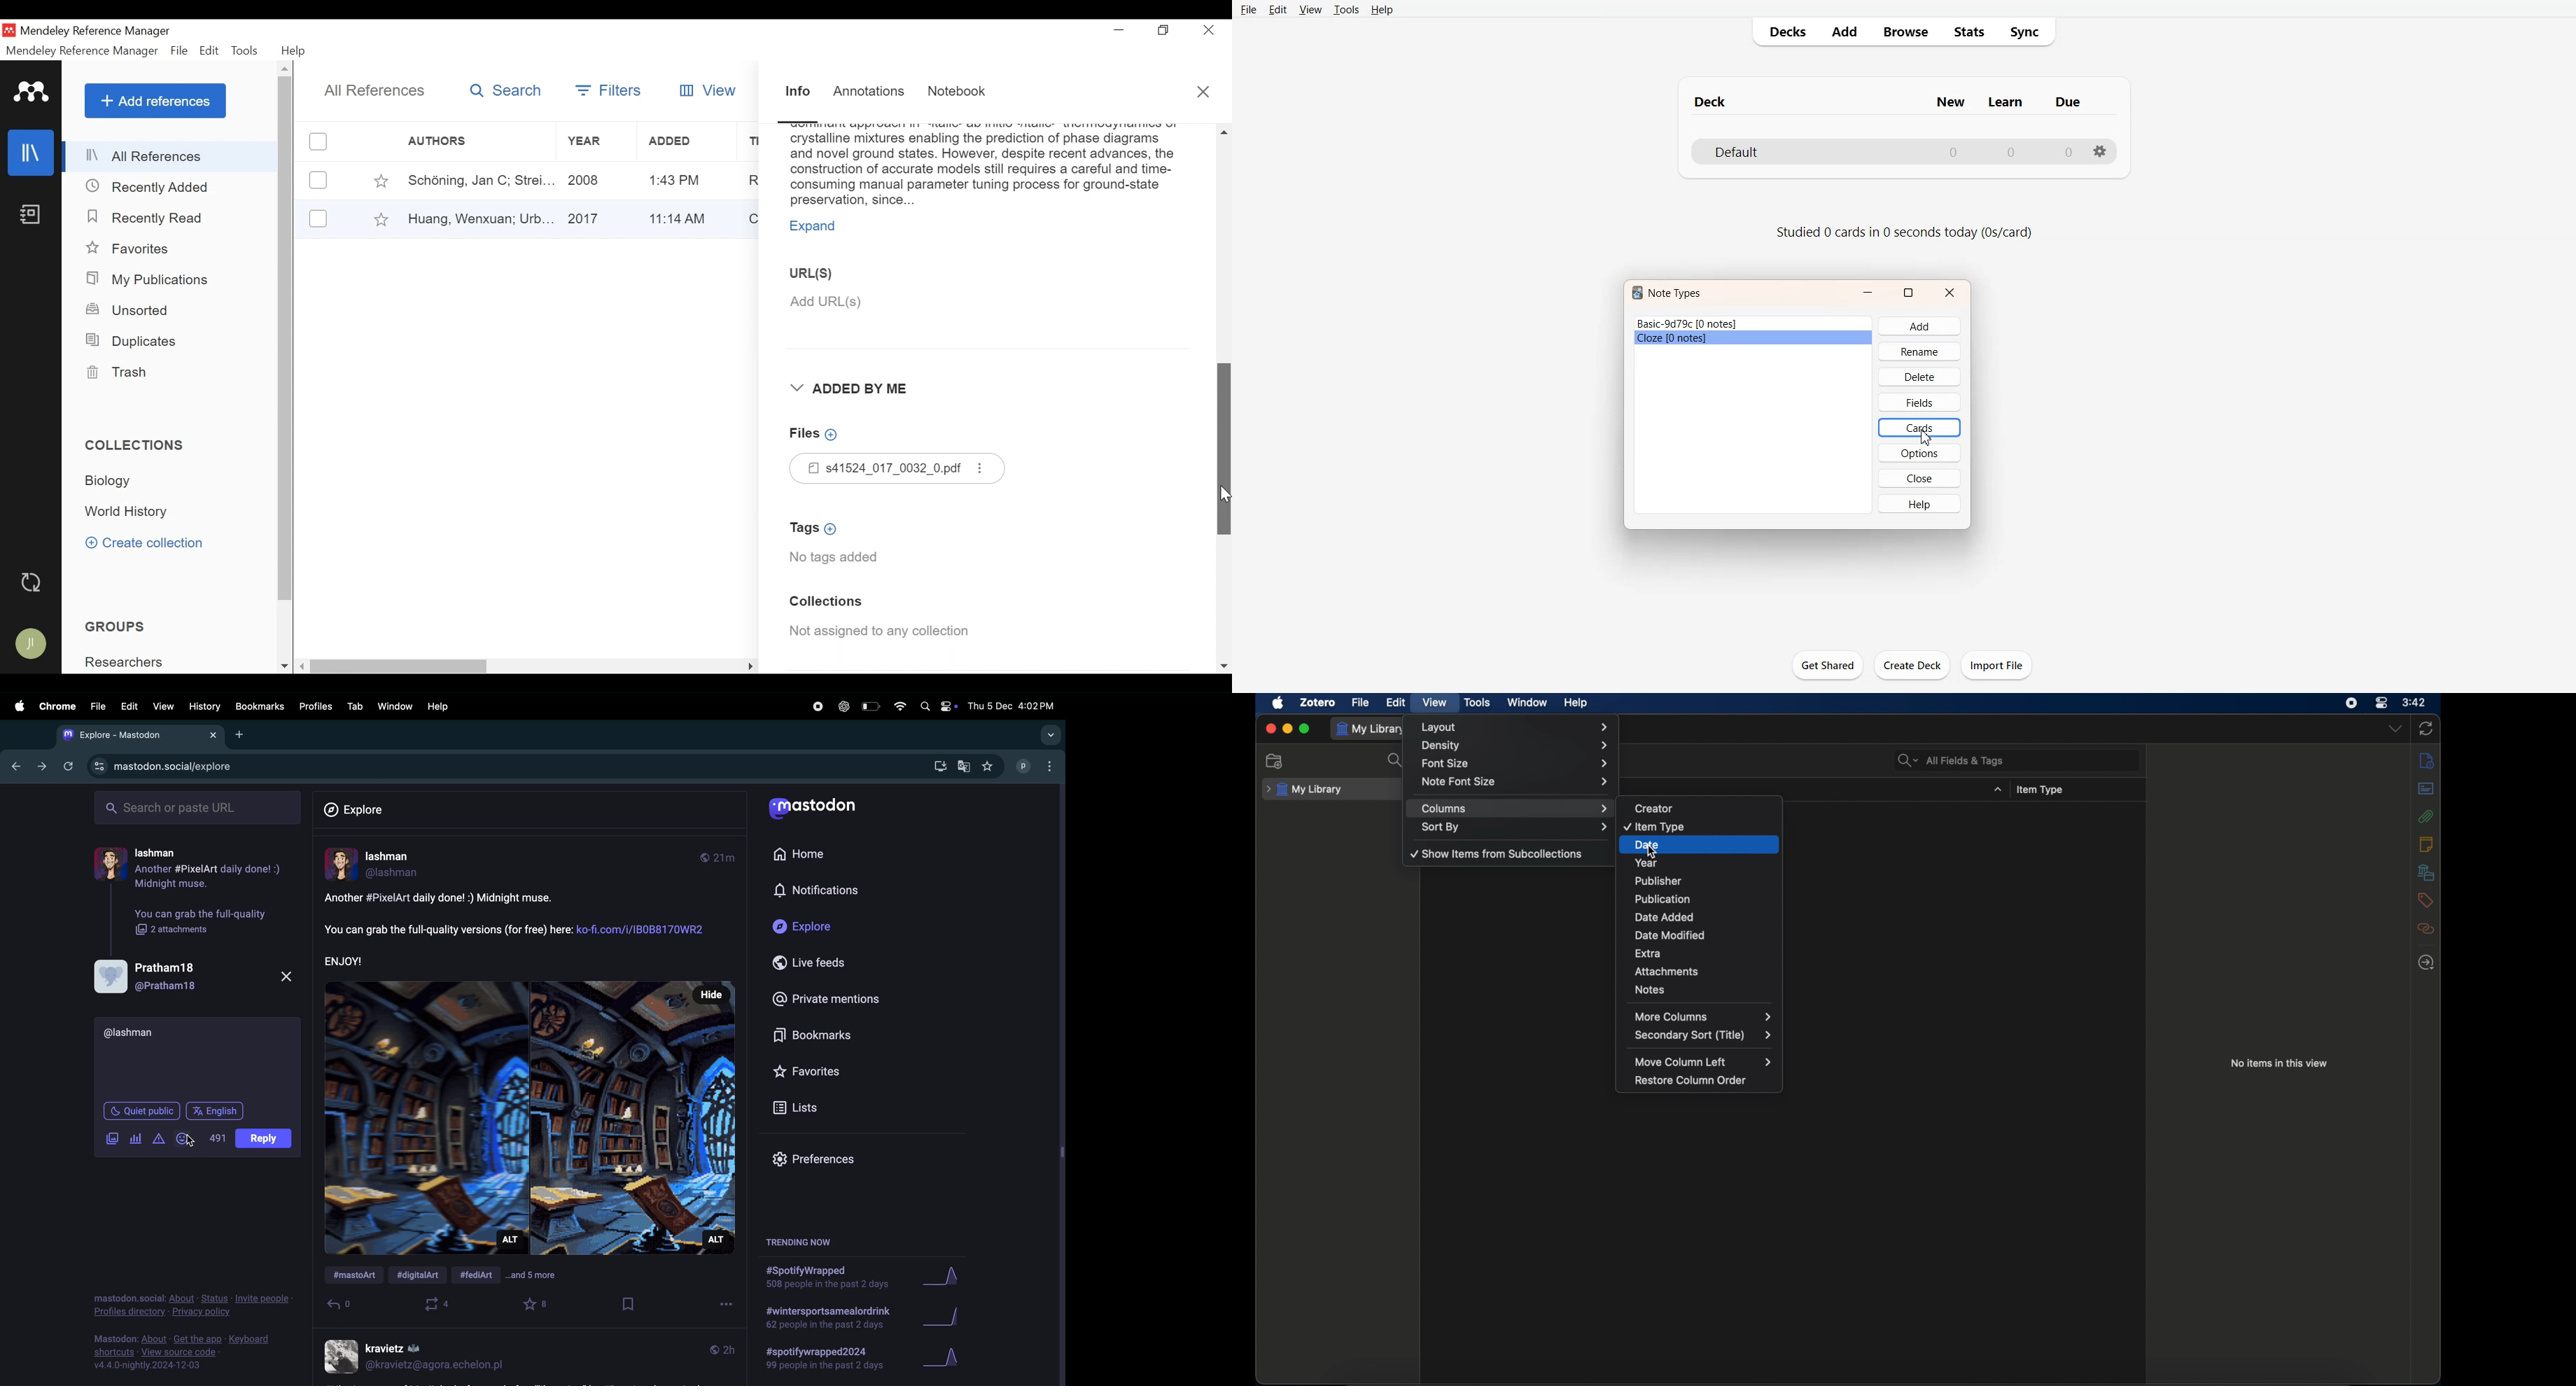  What do you see at coordinates (393, 706) in the screenshot?
I see `Window` at bounding box center [393, 706].